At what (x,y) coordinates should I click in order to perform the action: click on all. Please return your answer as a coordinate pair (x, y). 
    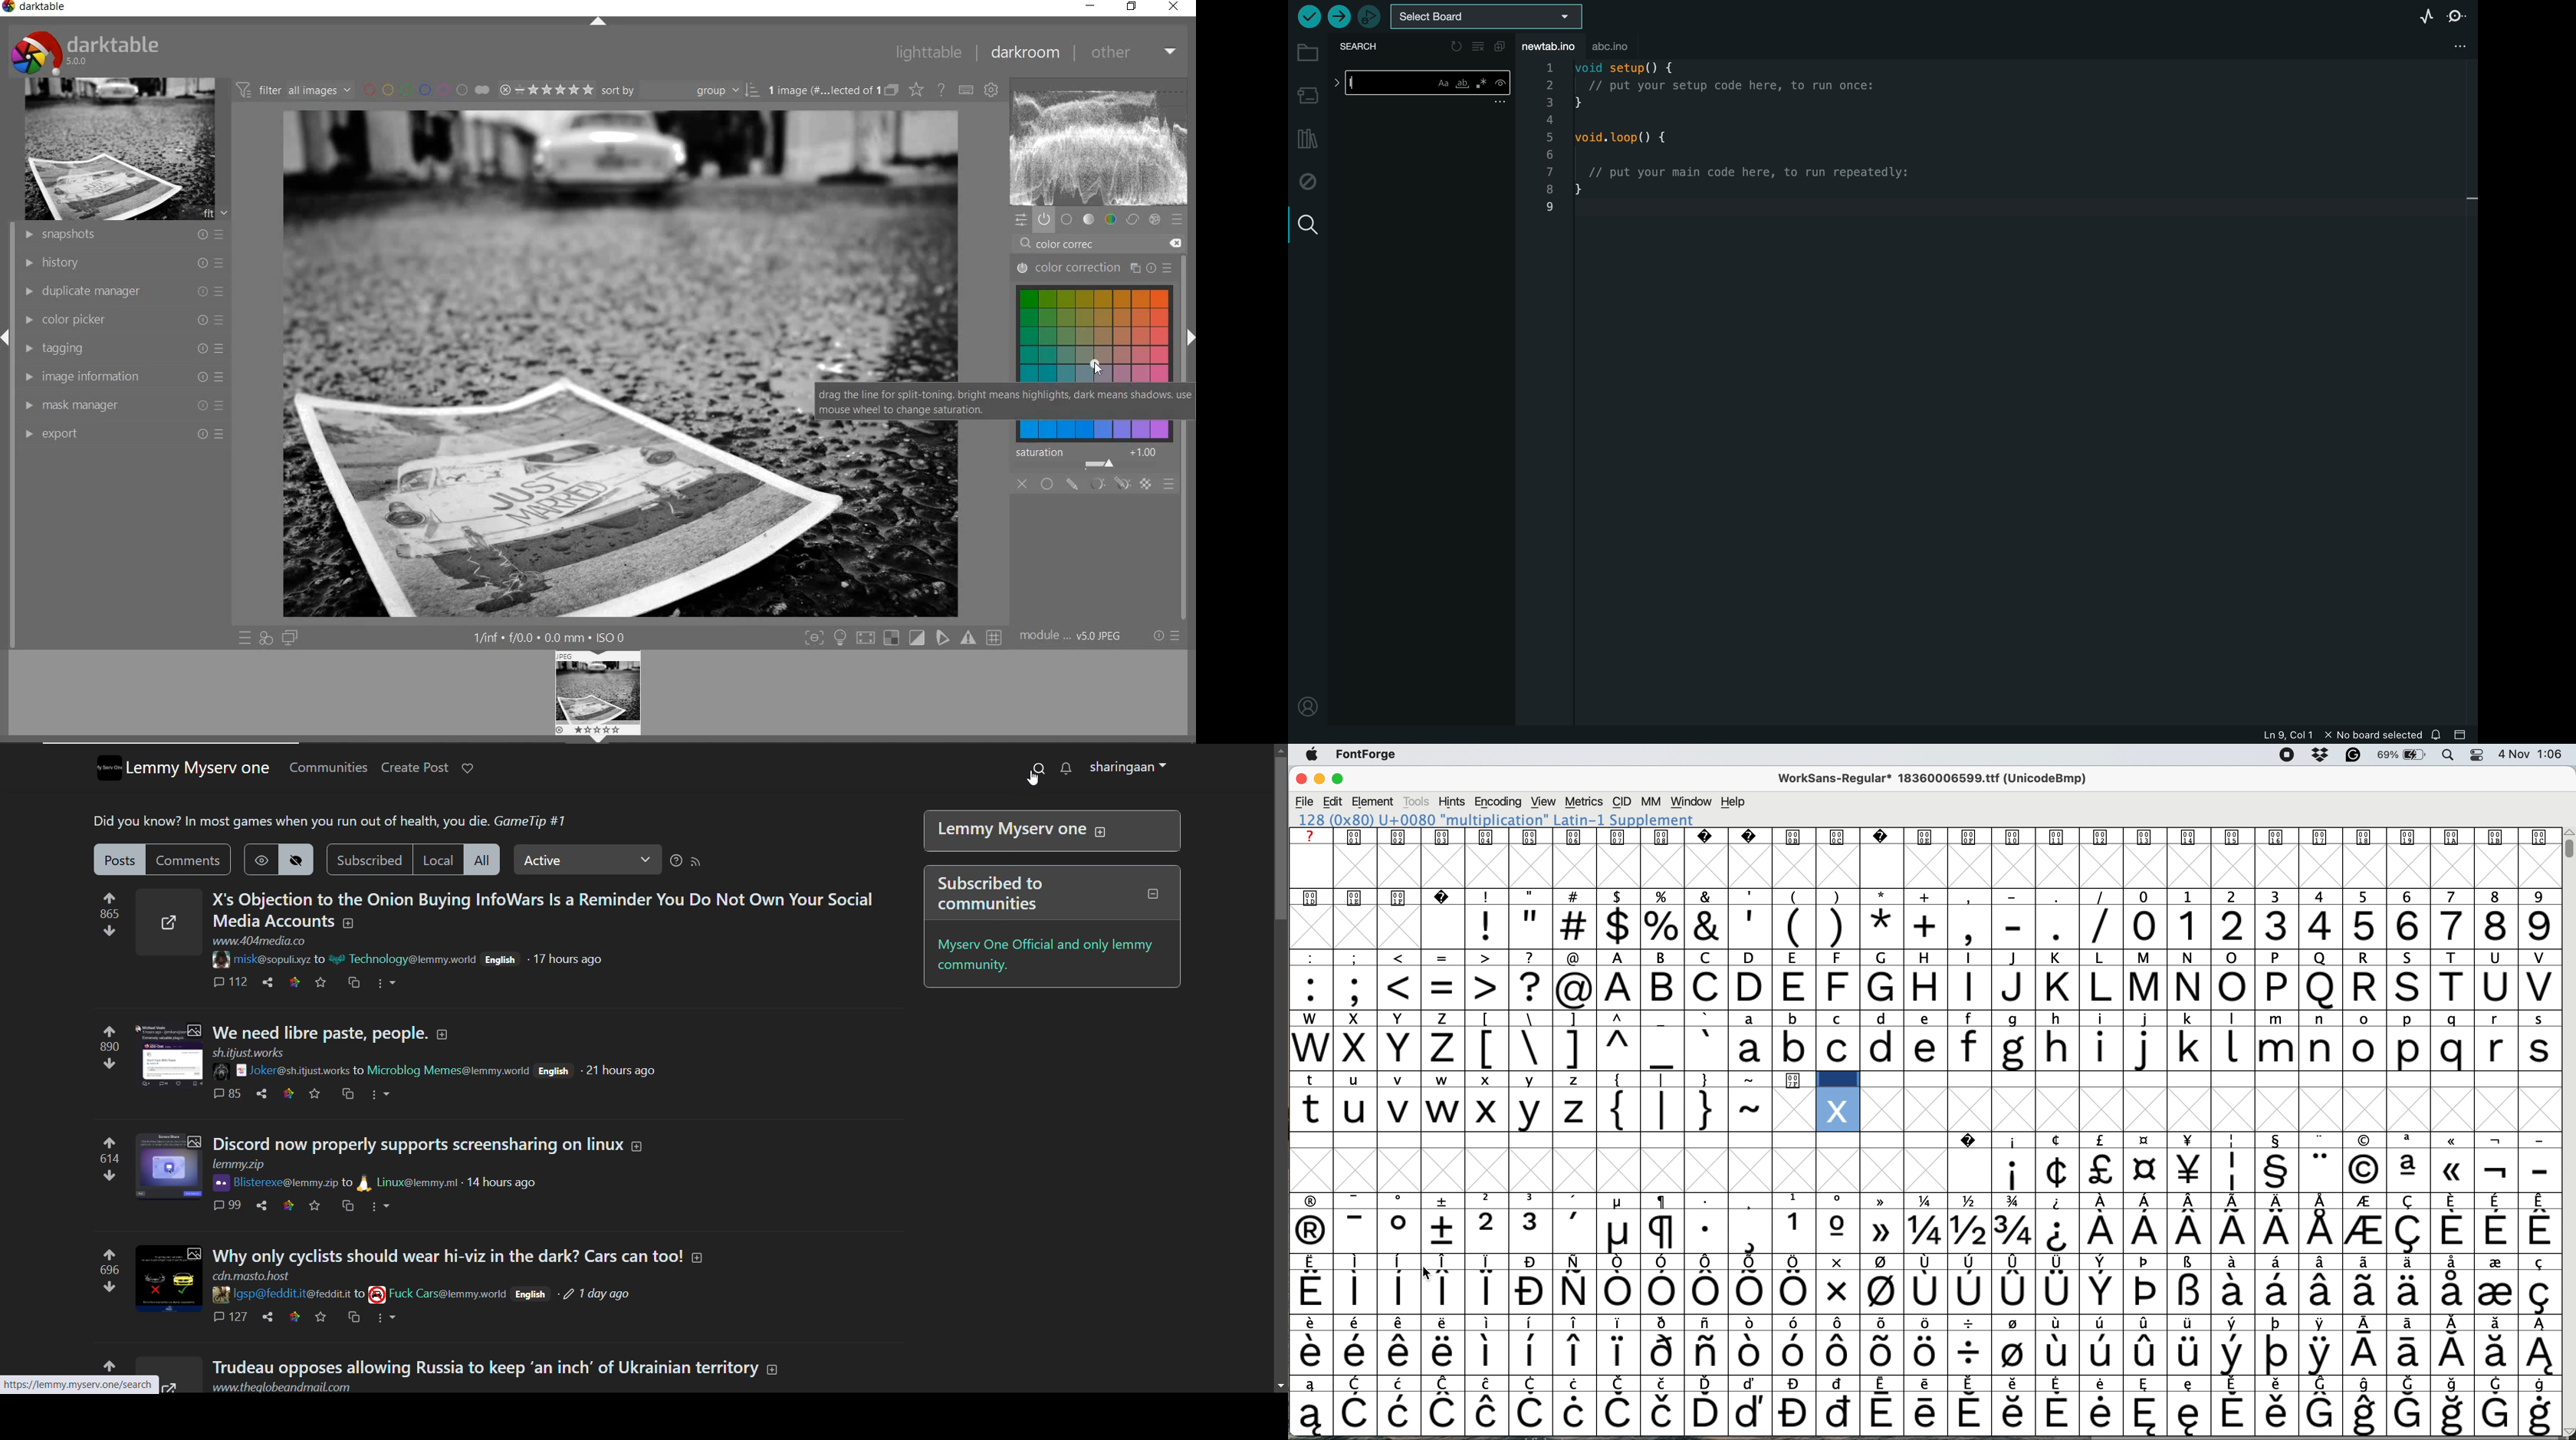
    Looking at the image, I should click on (485, 859).